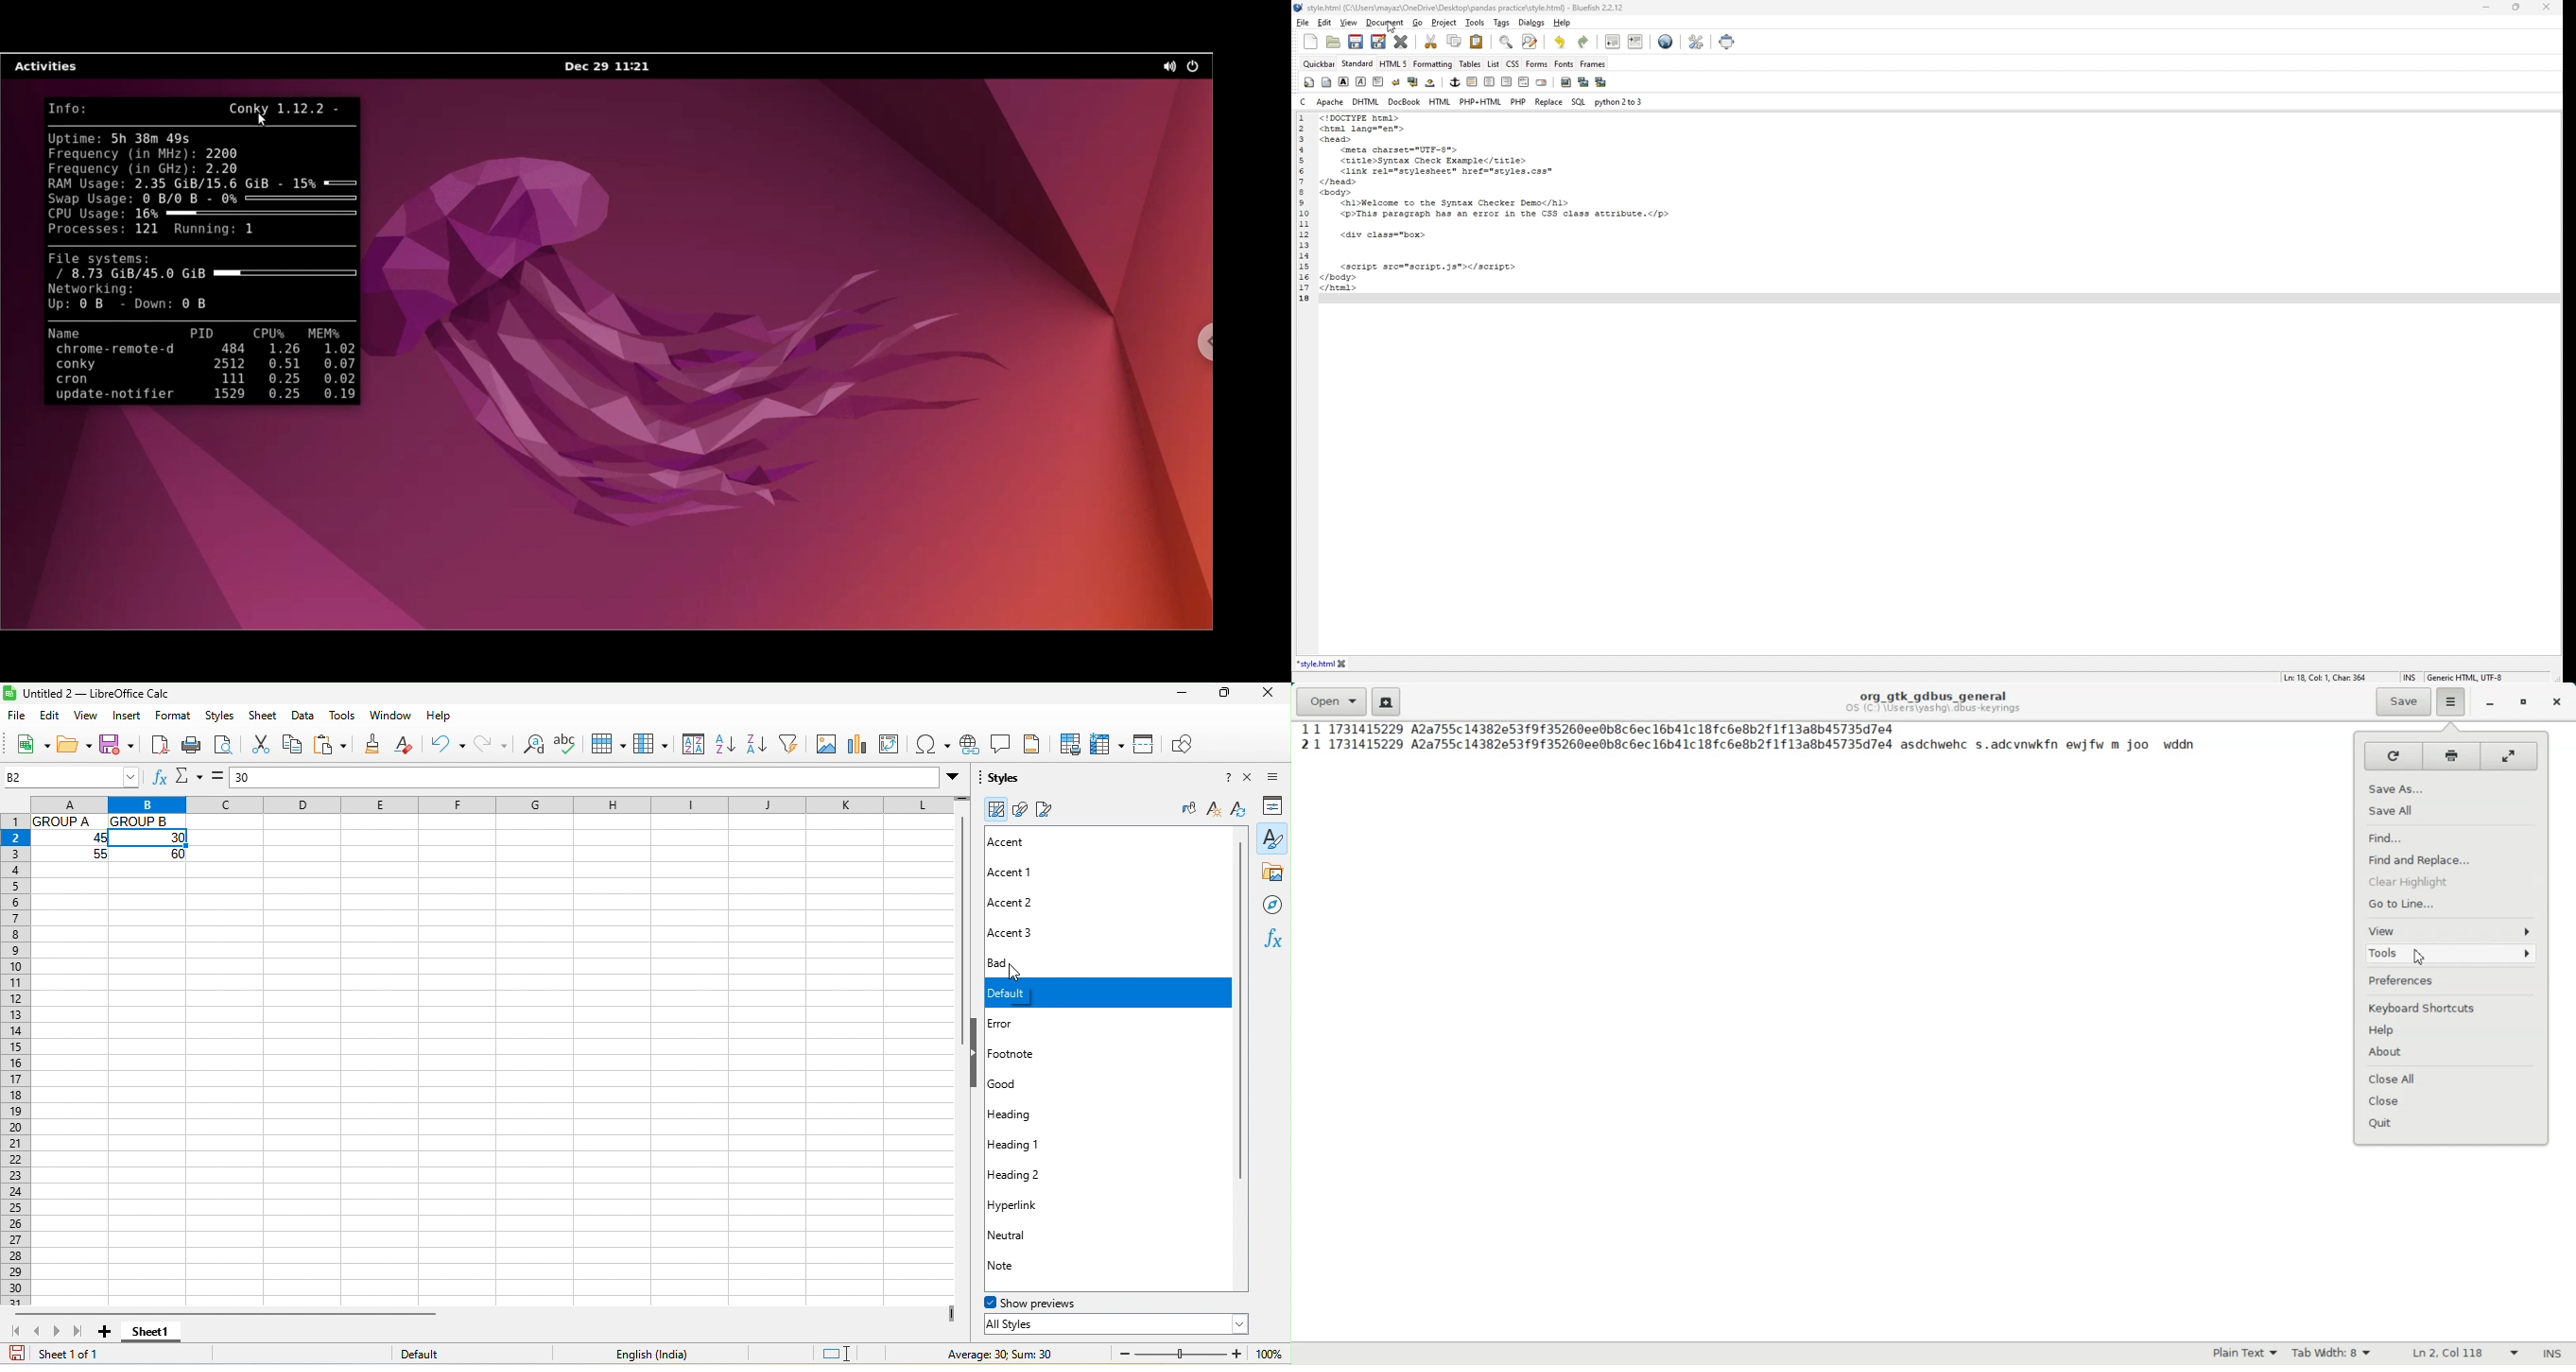  Describe the element at coordinates (2450, 859) in the screenshot. I see `Find and Replace` at that location.